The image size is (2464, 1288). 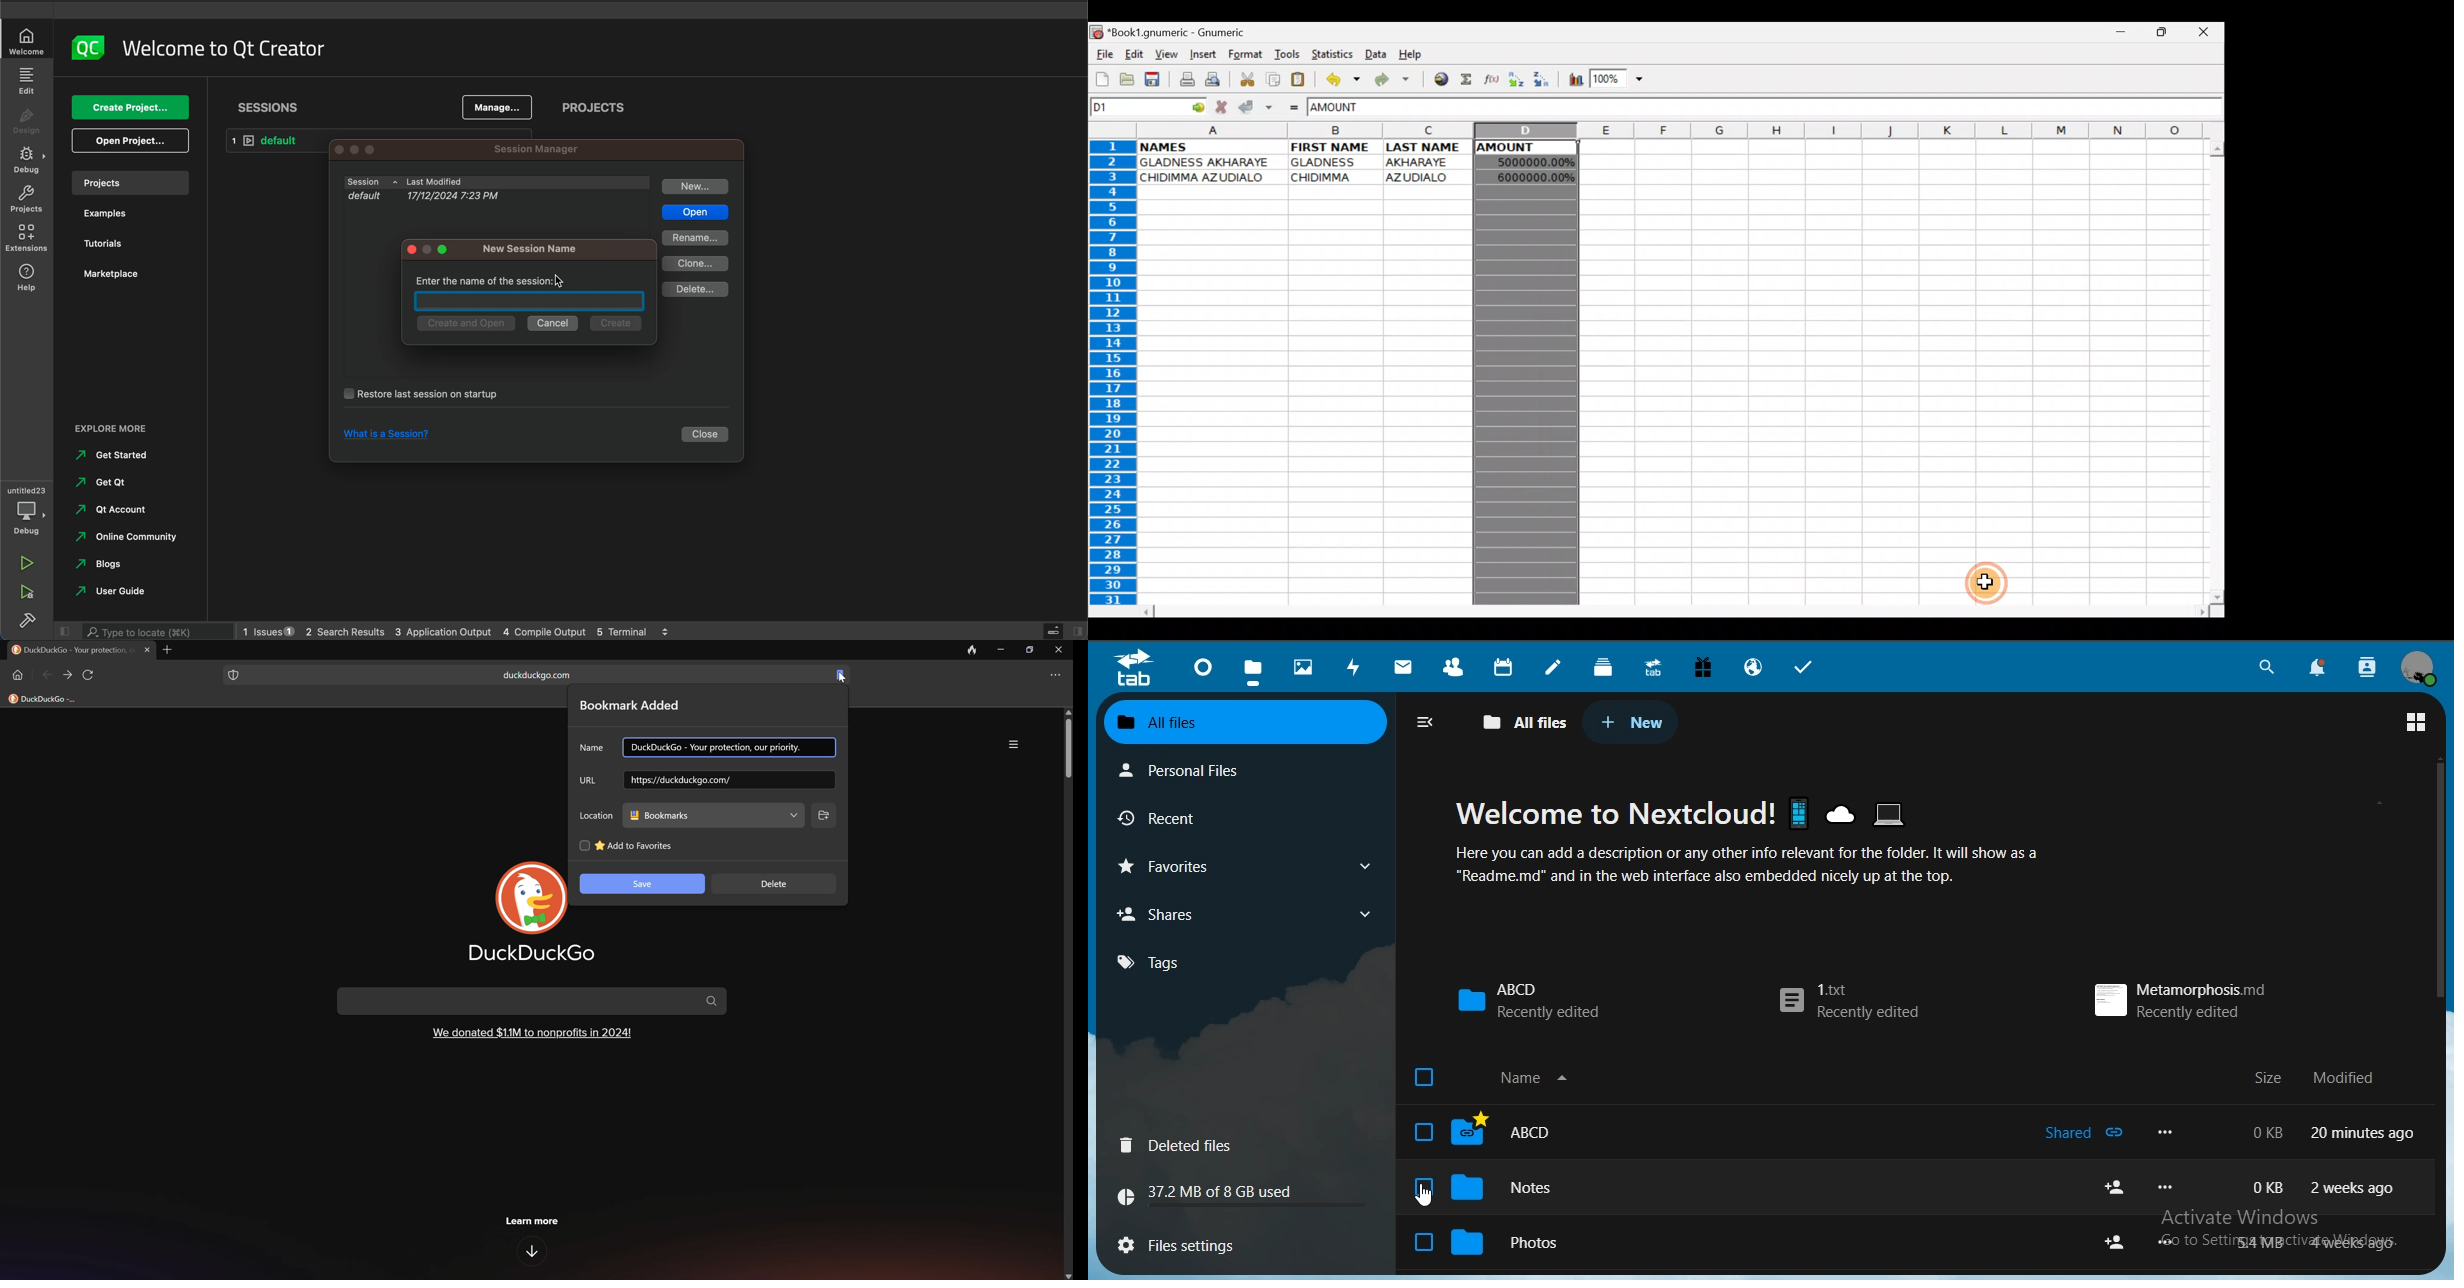 What do you see at coordinates (1505, 666) in the screenshot?
I see `calendar` at bounding box center [1505, 666].